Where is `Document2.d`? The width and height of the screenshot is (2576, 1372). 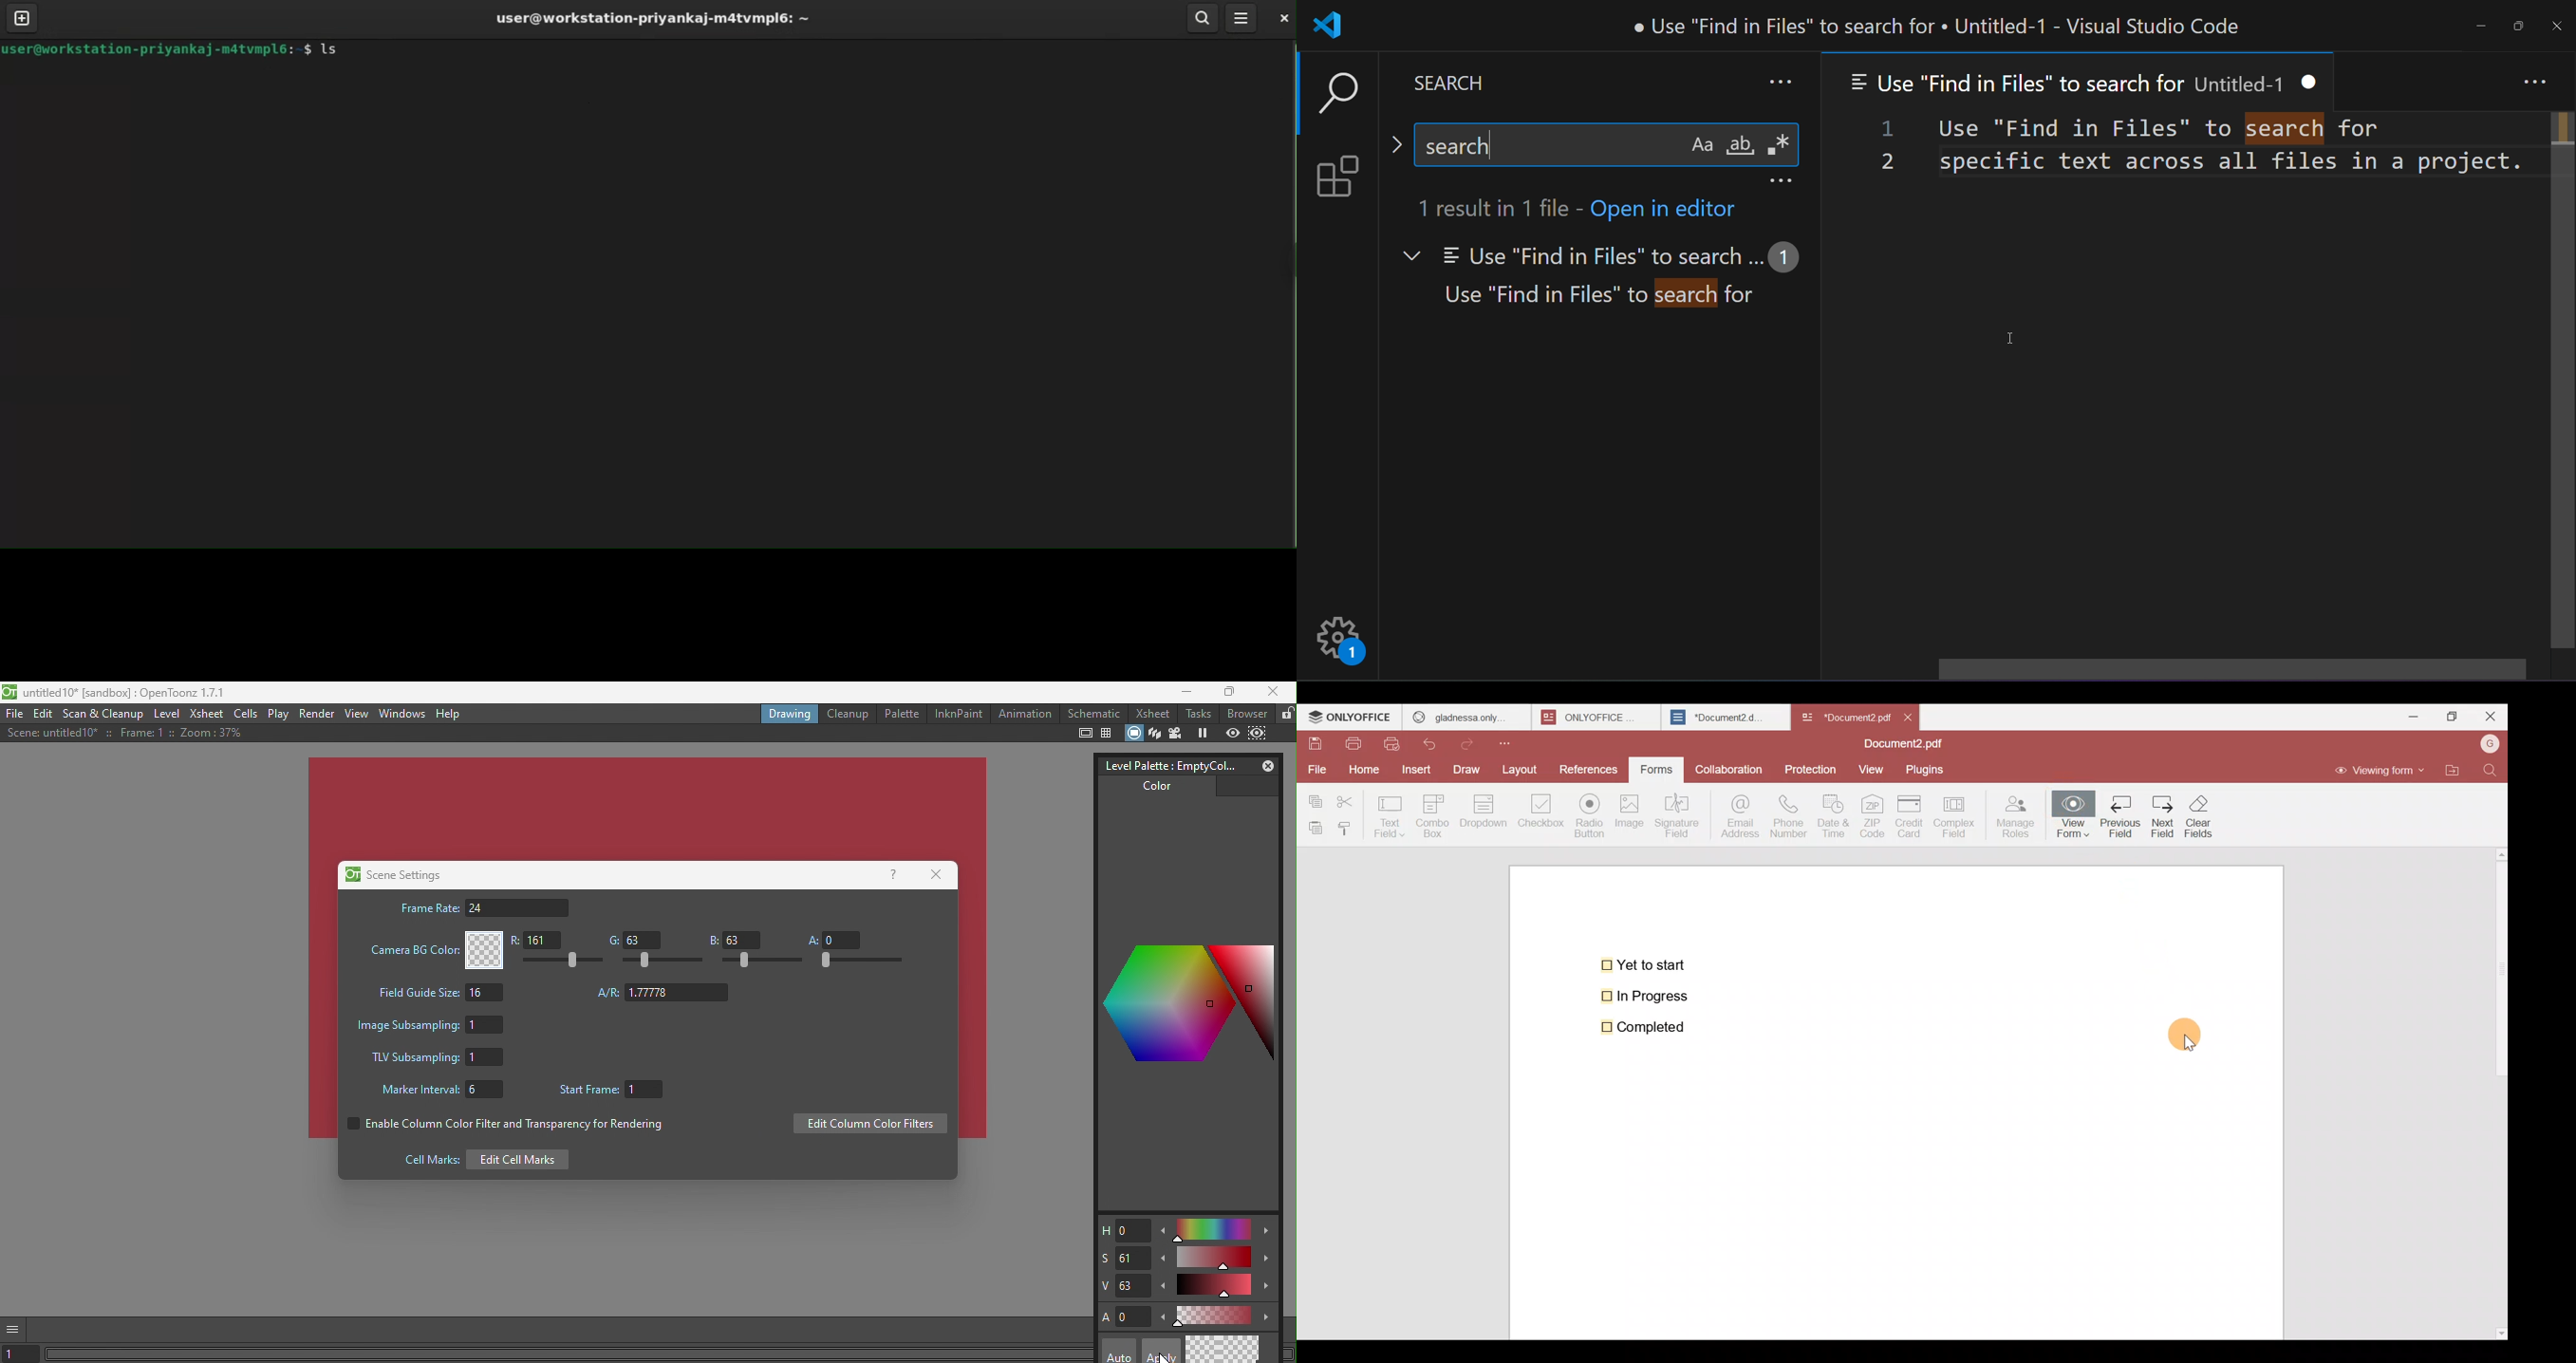 Document2.d is located at coordinates (1725, 721).